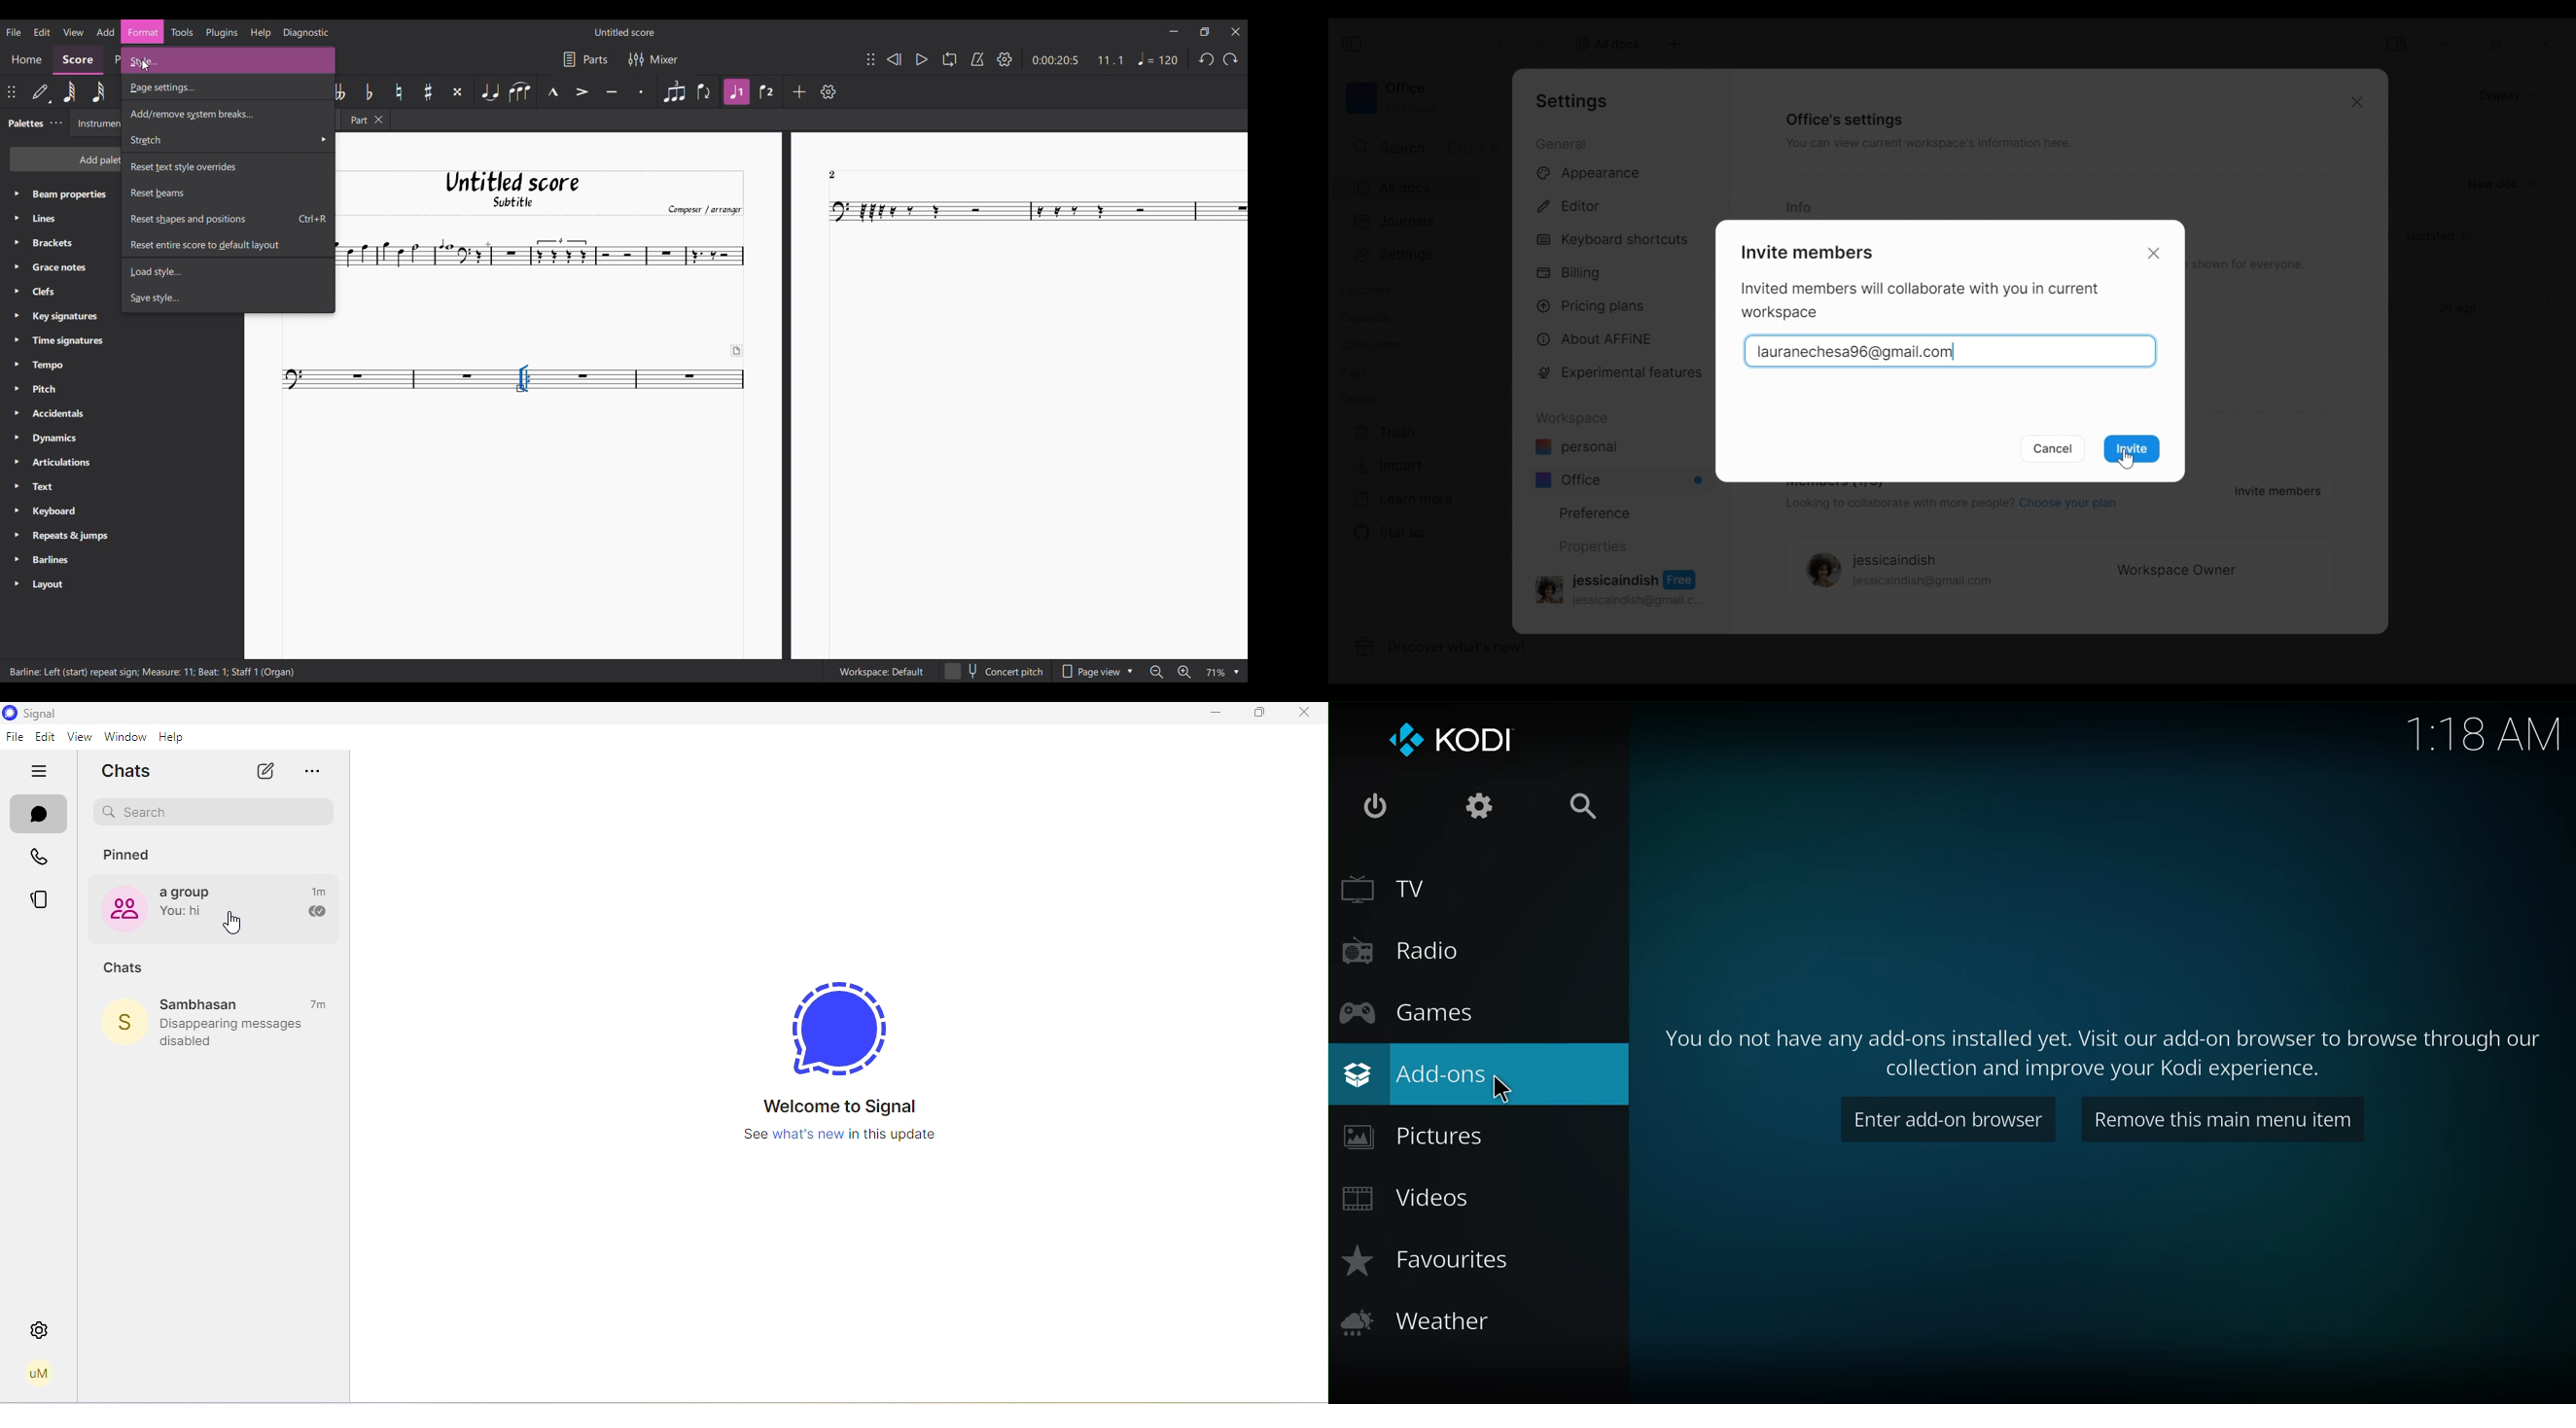 The height and width of the screenshot is (1428, 2576). I want to click on Settings, so click(1006, 59).